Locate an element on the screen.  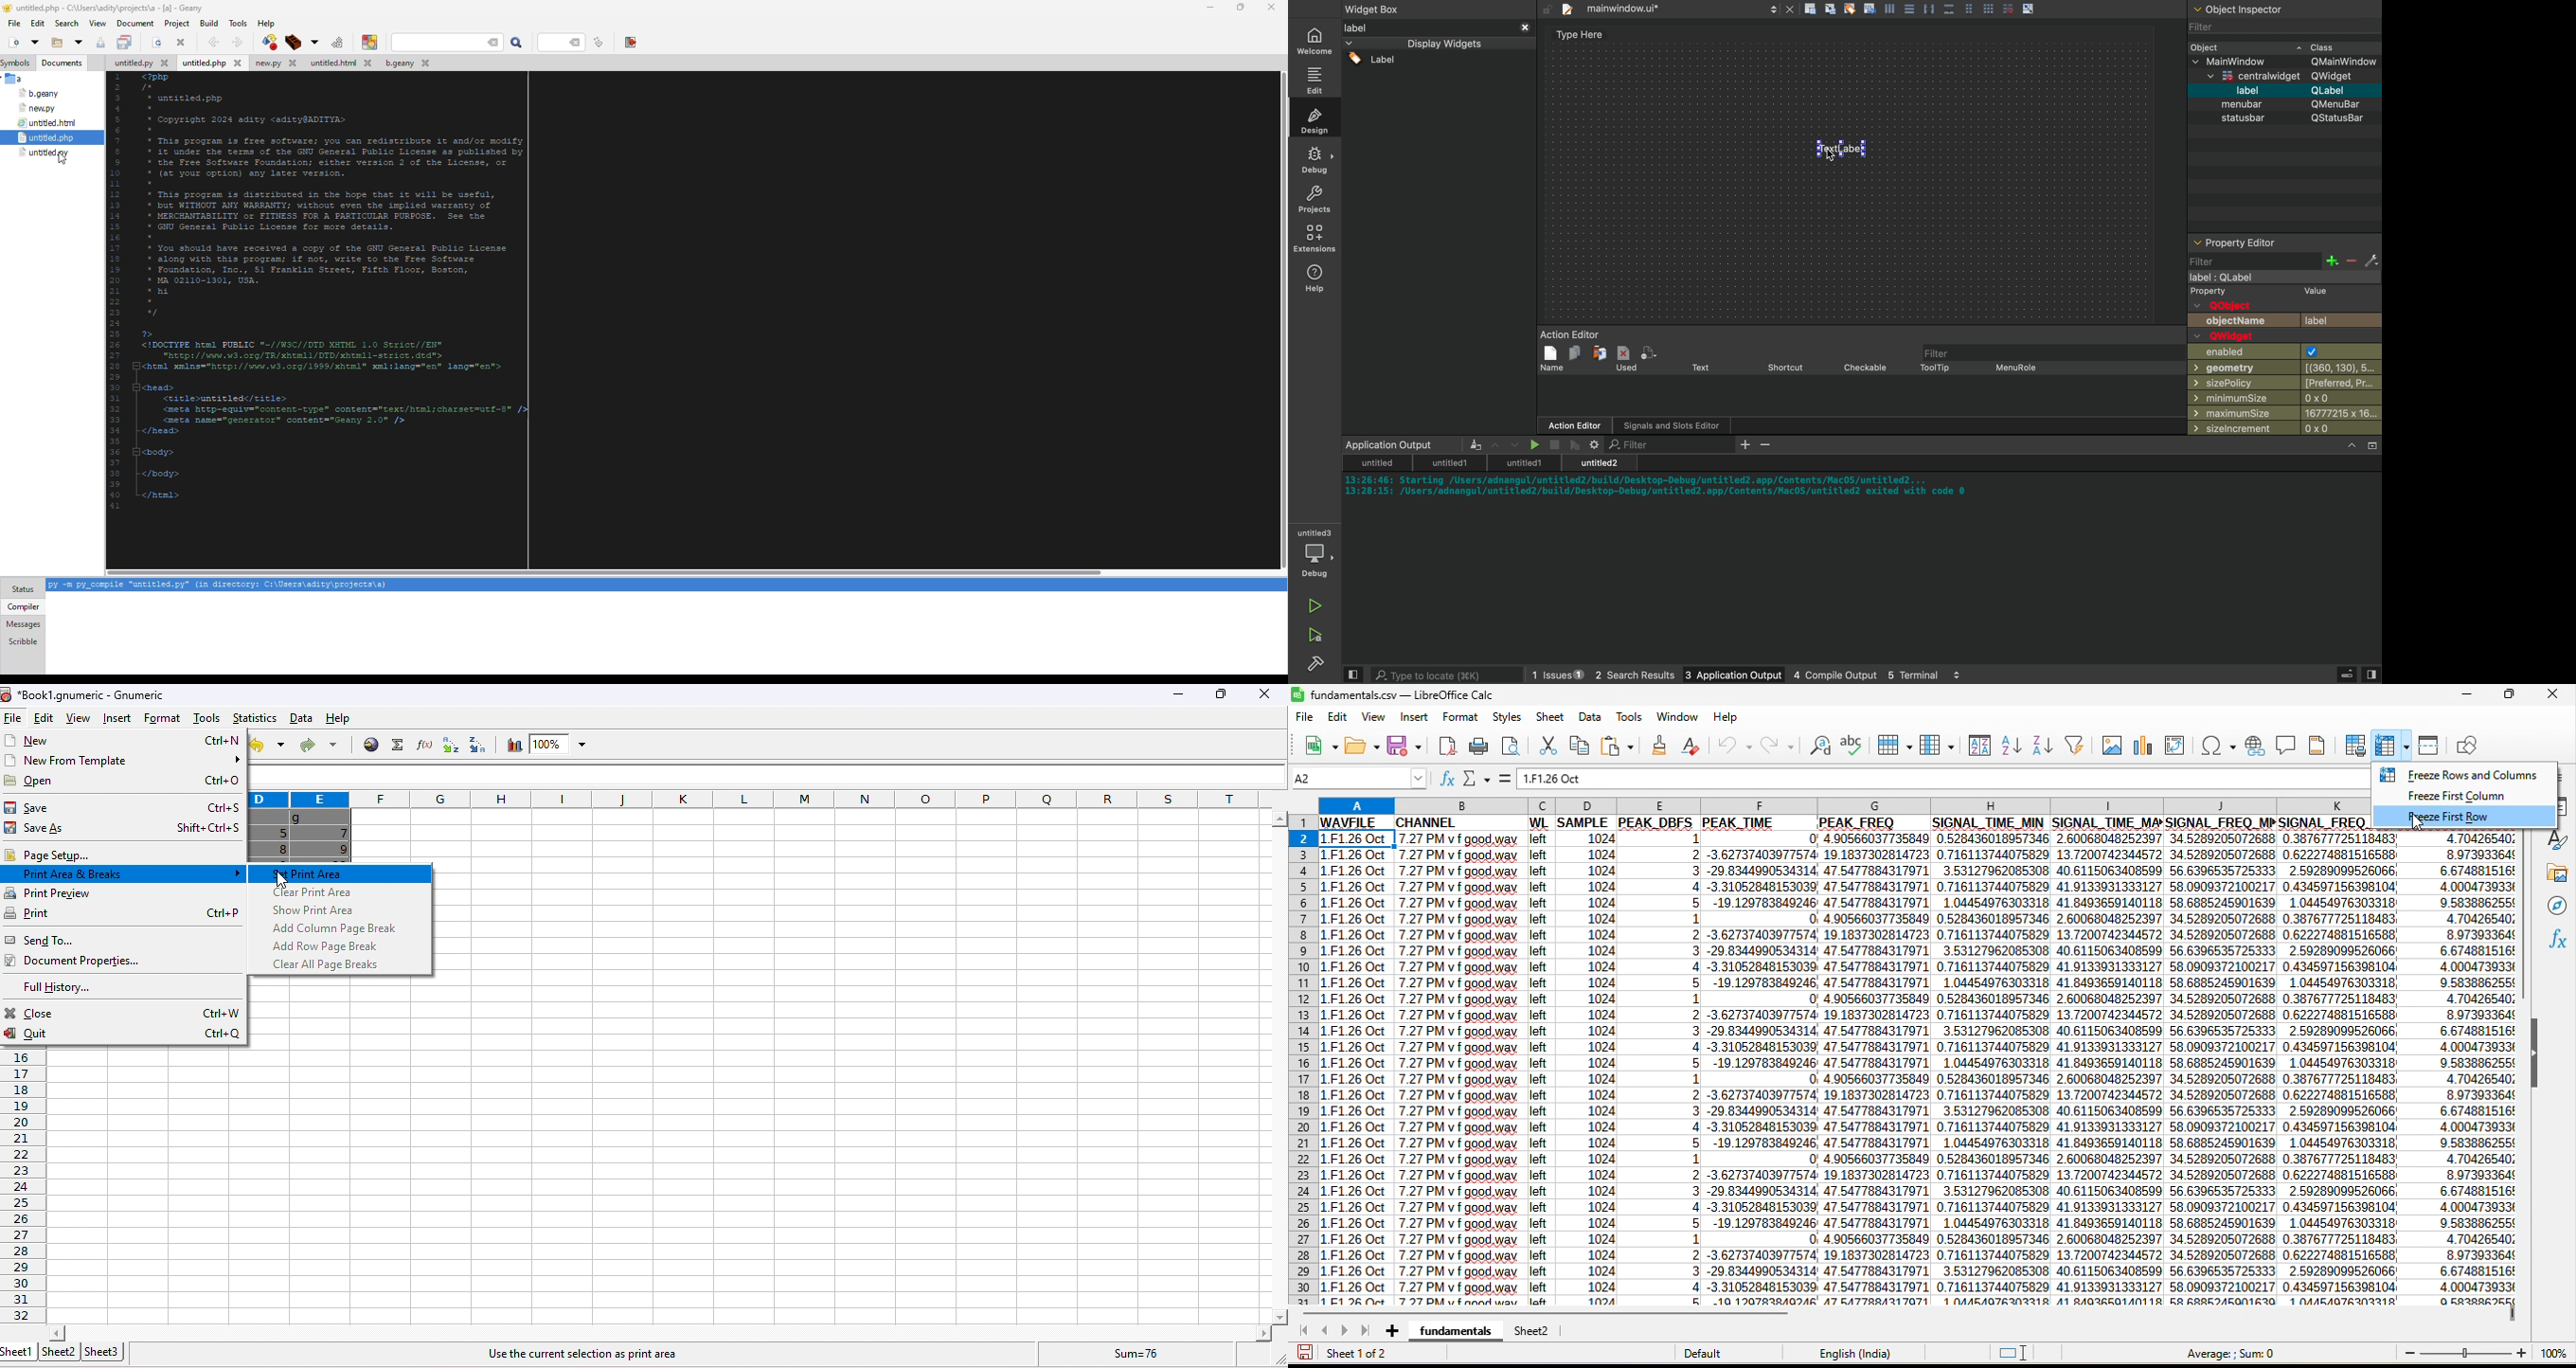
b.geansy is located at coordinates (411, 62).